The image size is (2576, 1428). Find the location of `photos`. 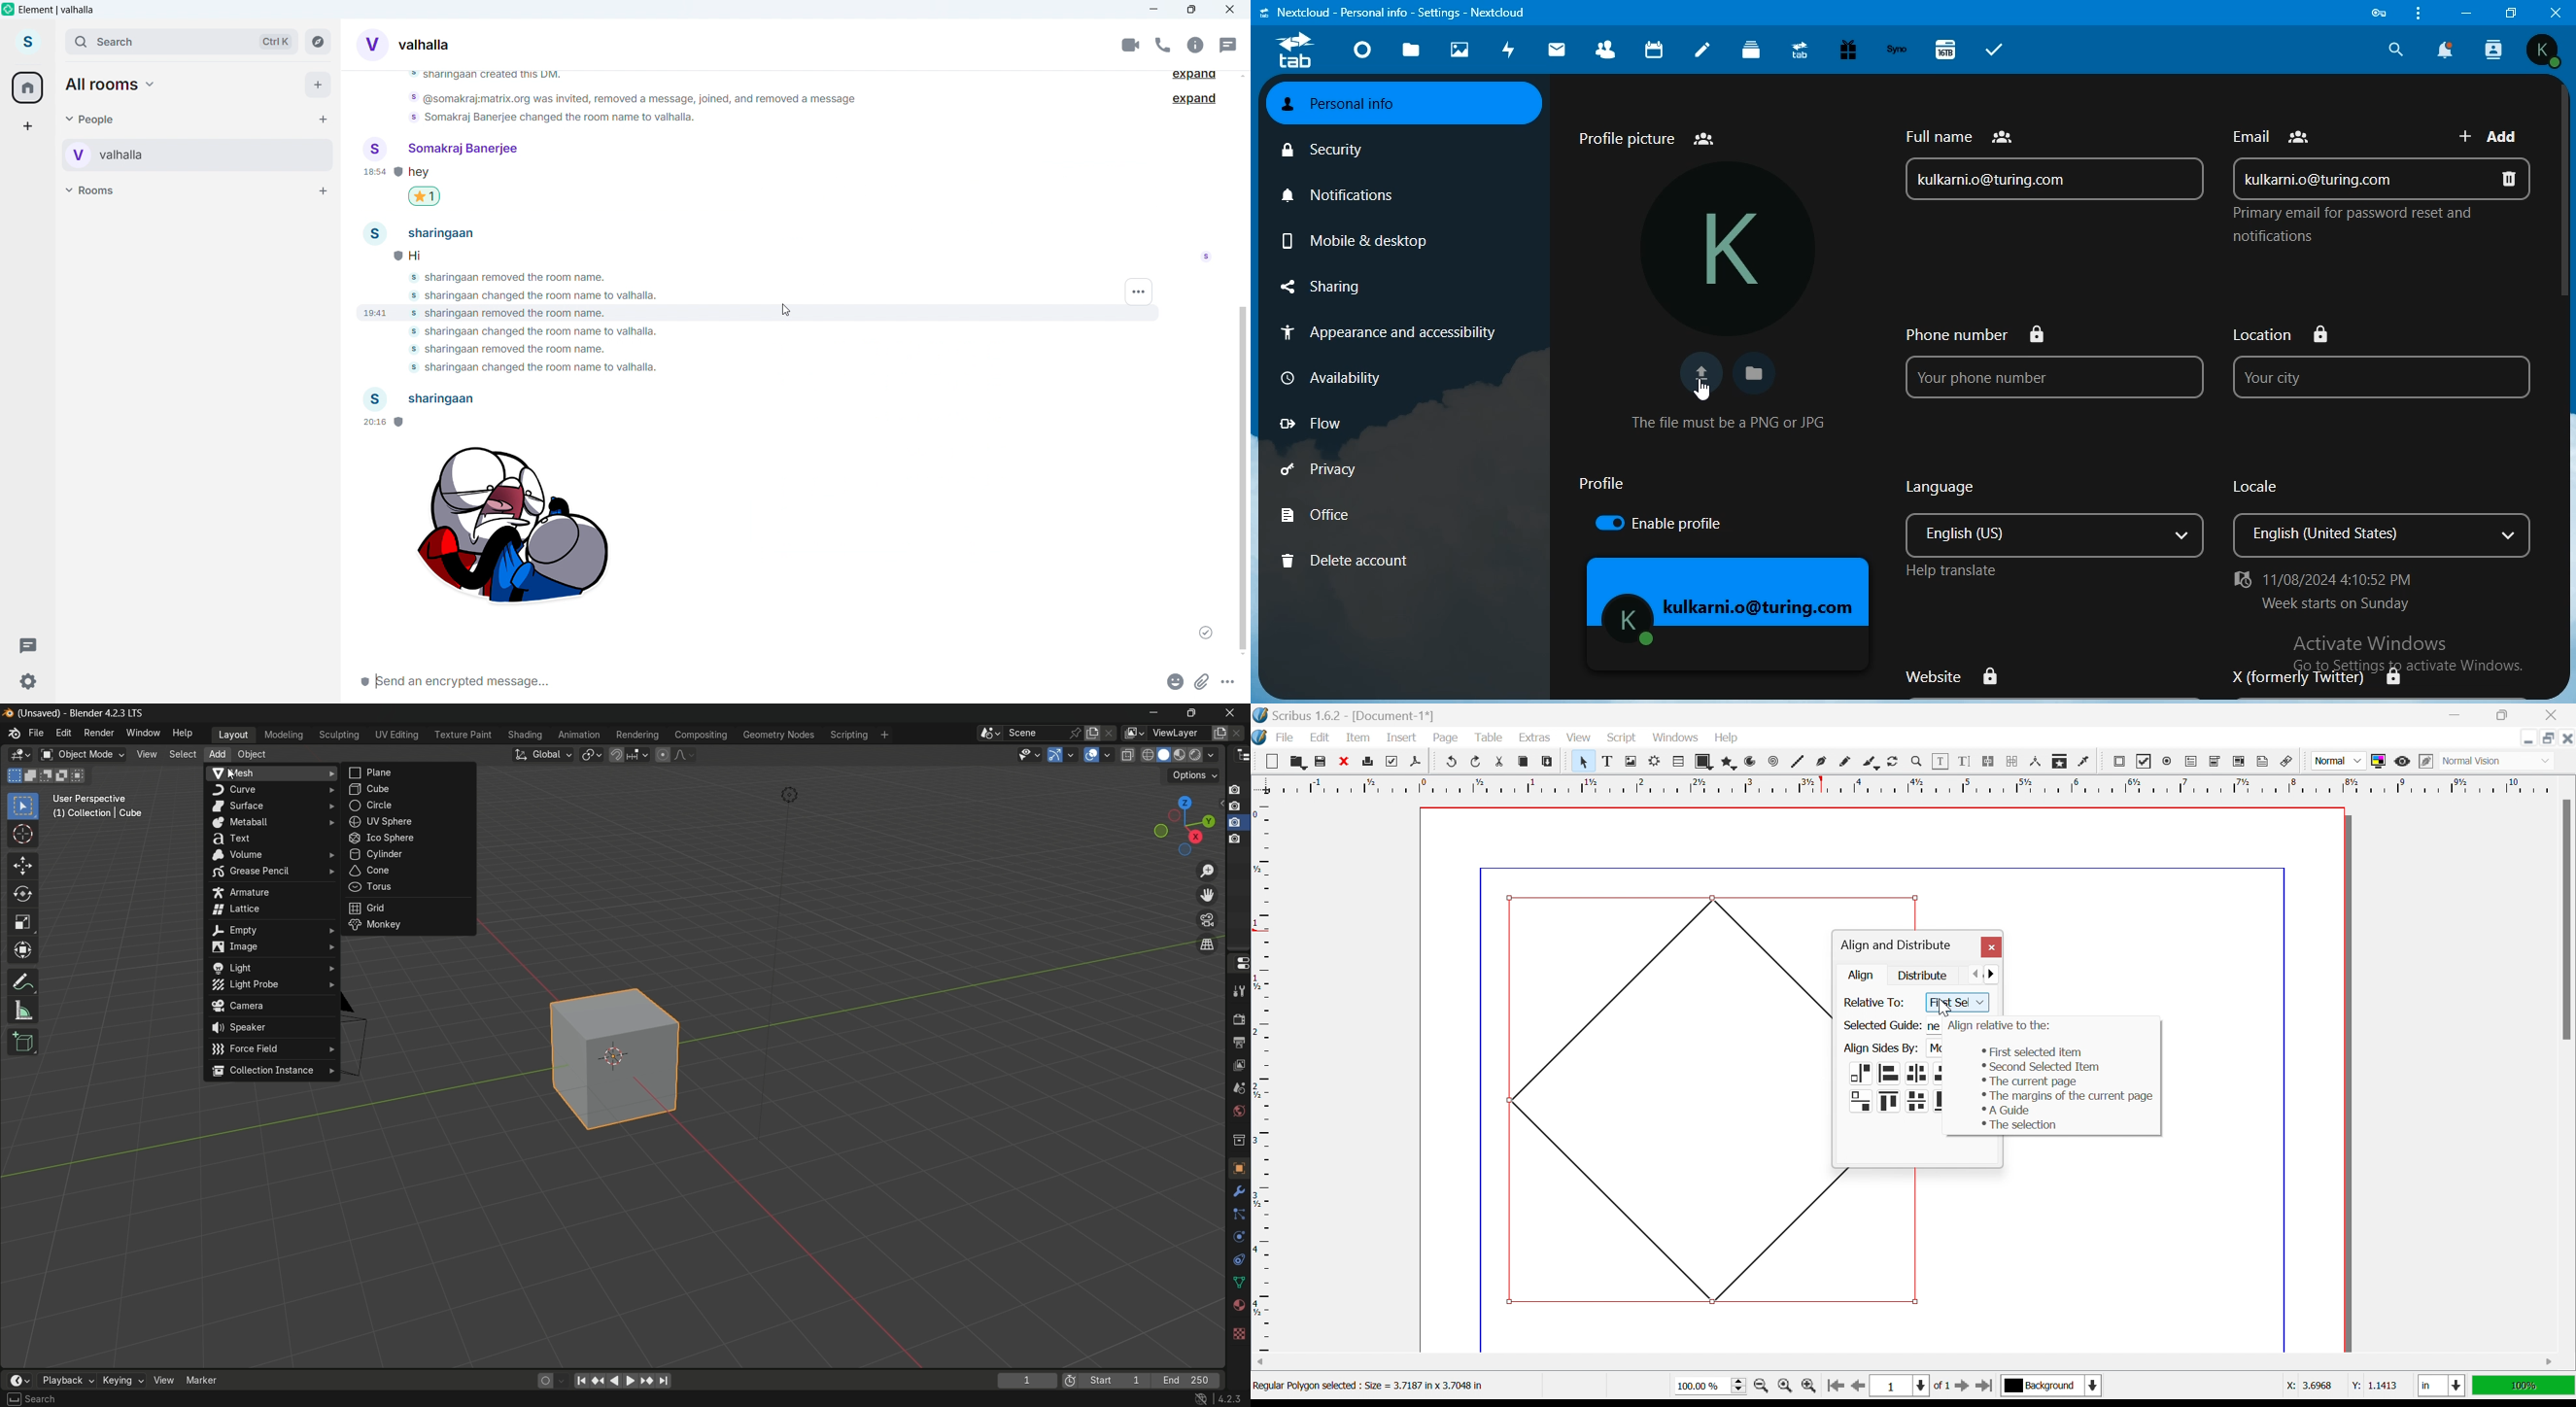

photos is located at coordinates (1461, 51).